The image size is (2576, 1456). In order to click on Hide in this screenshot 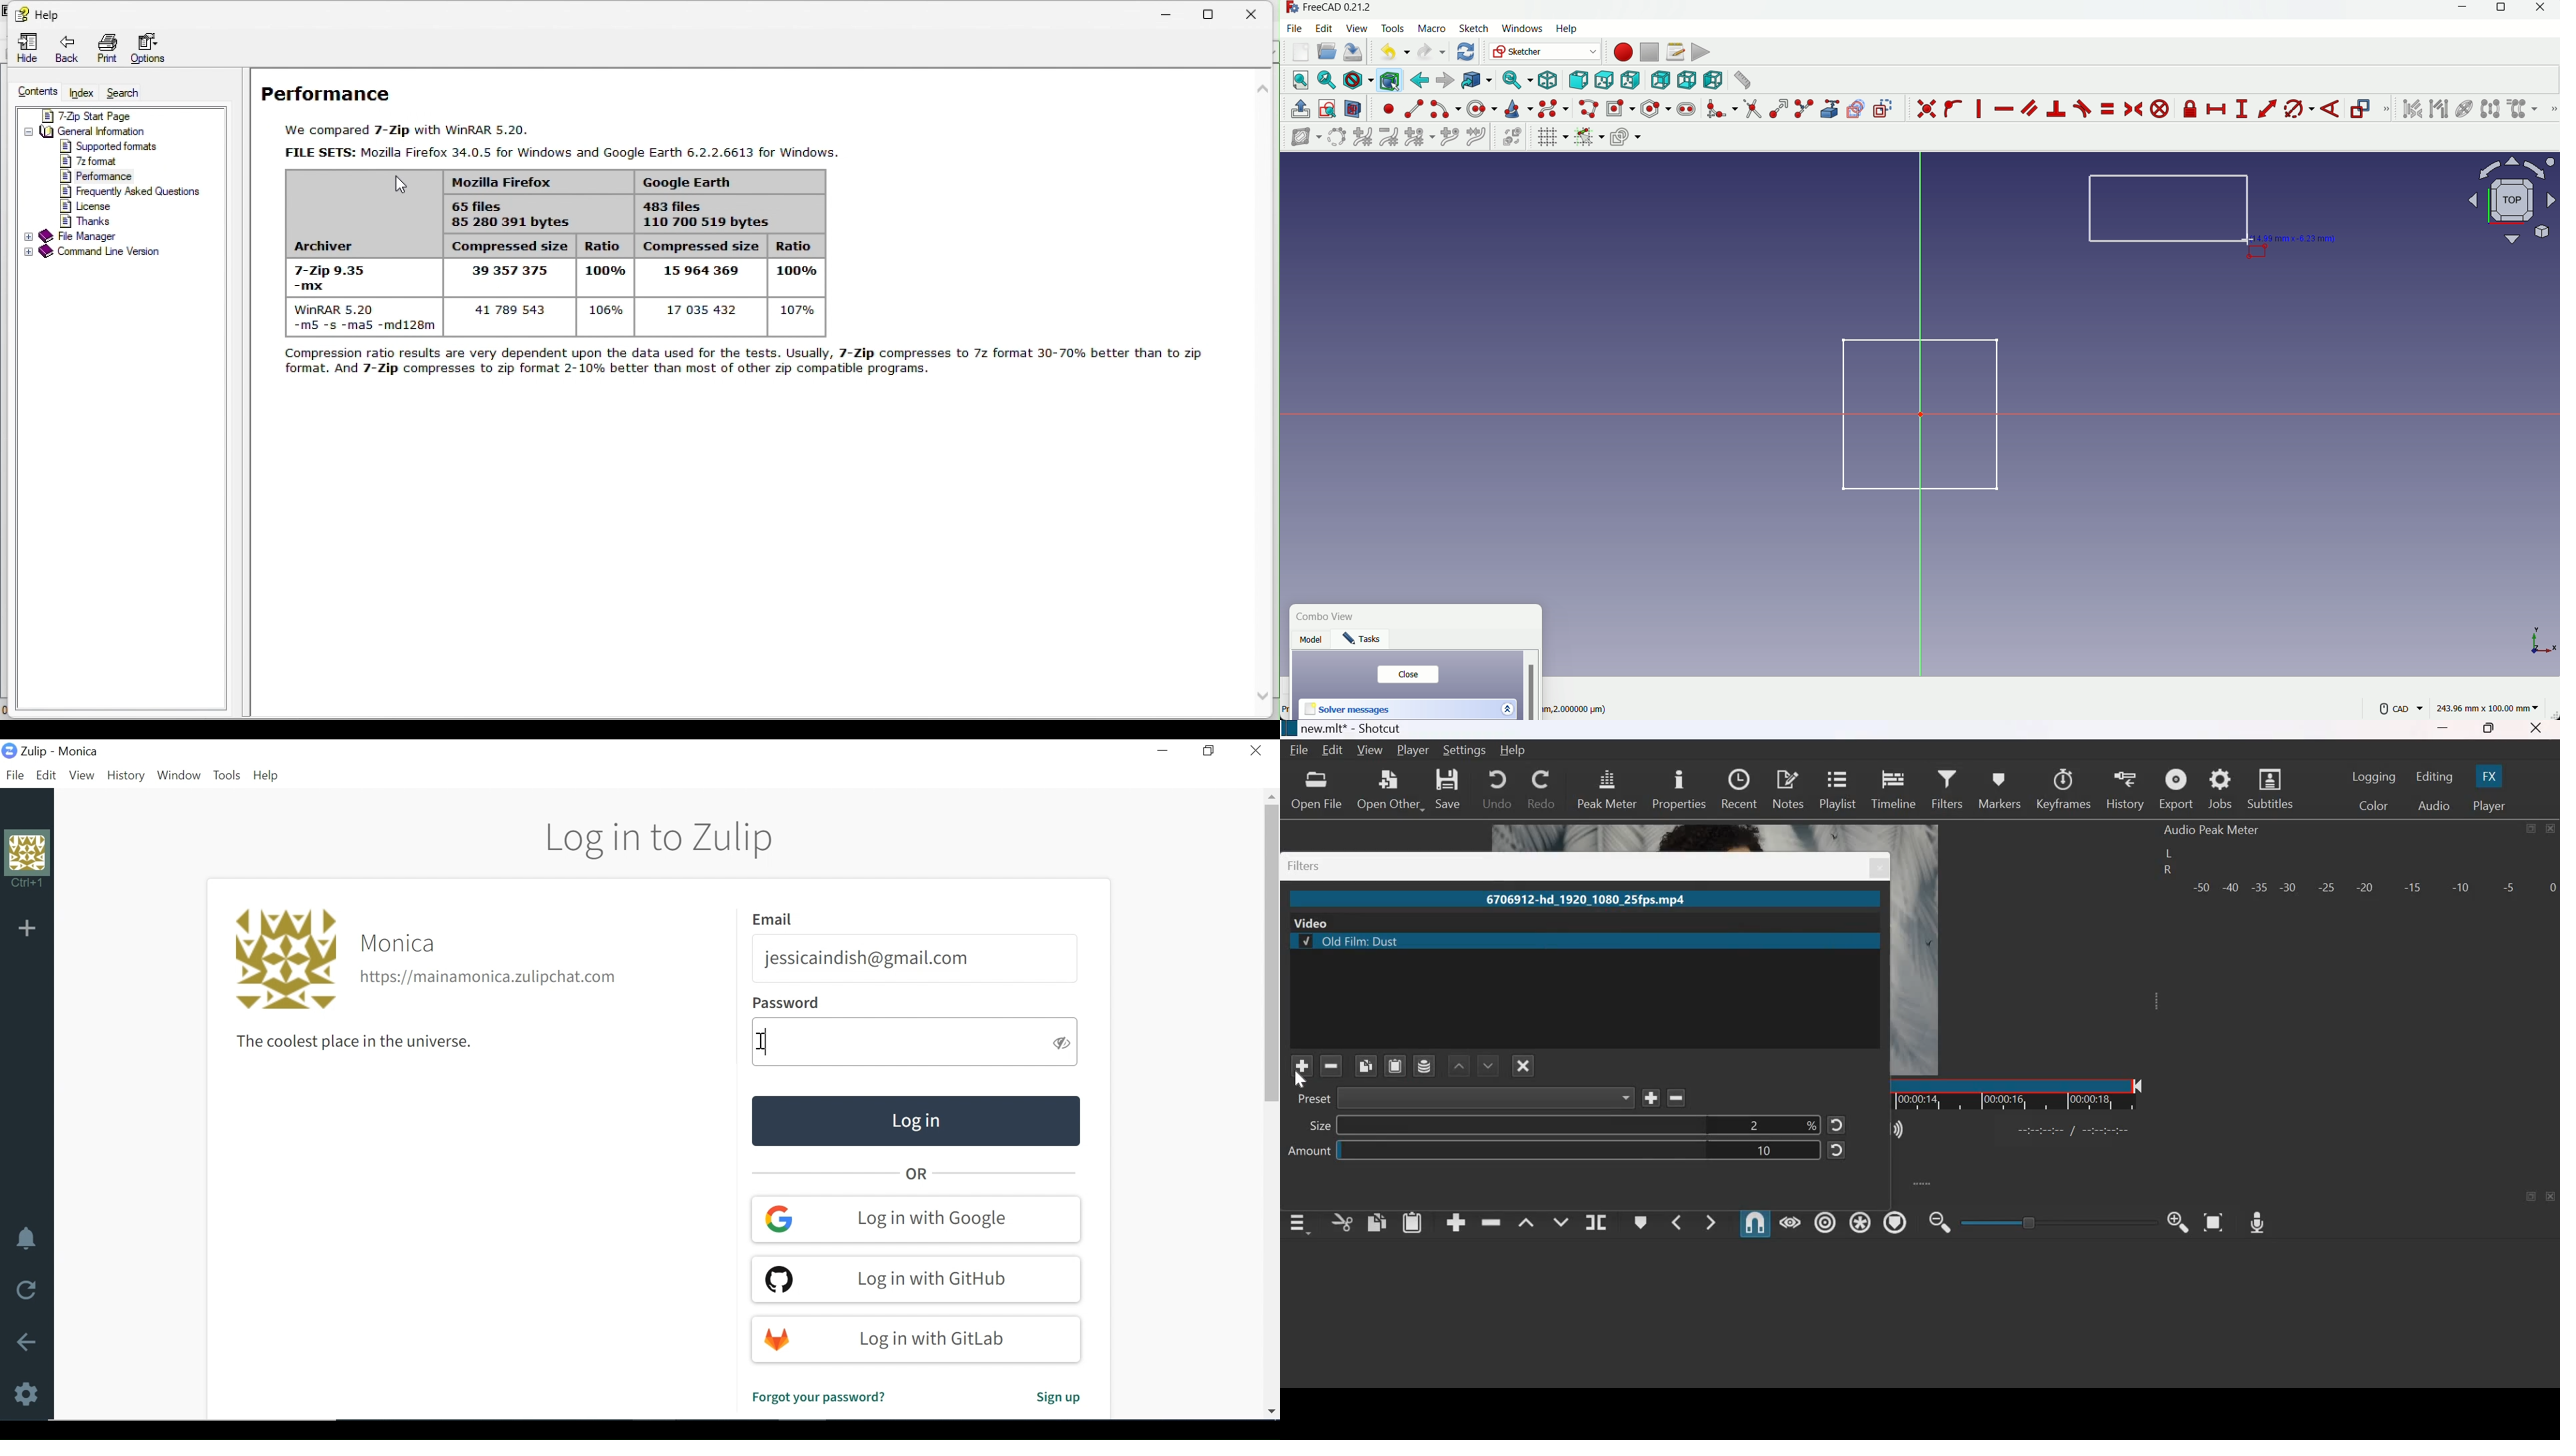, I will do `click(1062, 1042)`.